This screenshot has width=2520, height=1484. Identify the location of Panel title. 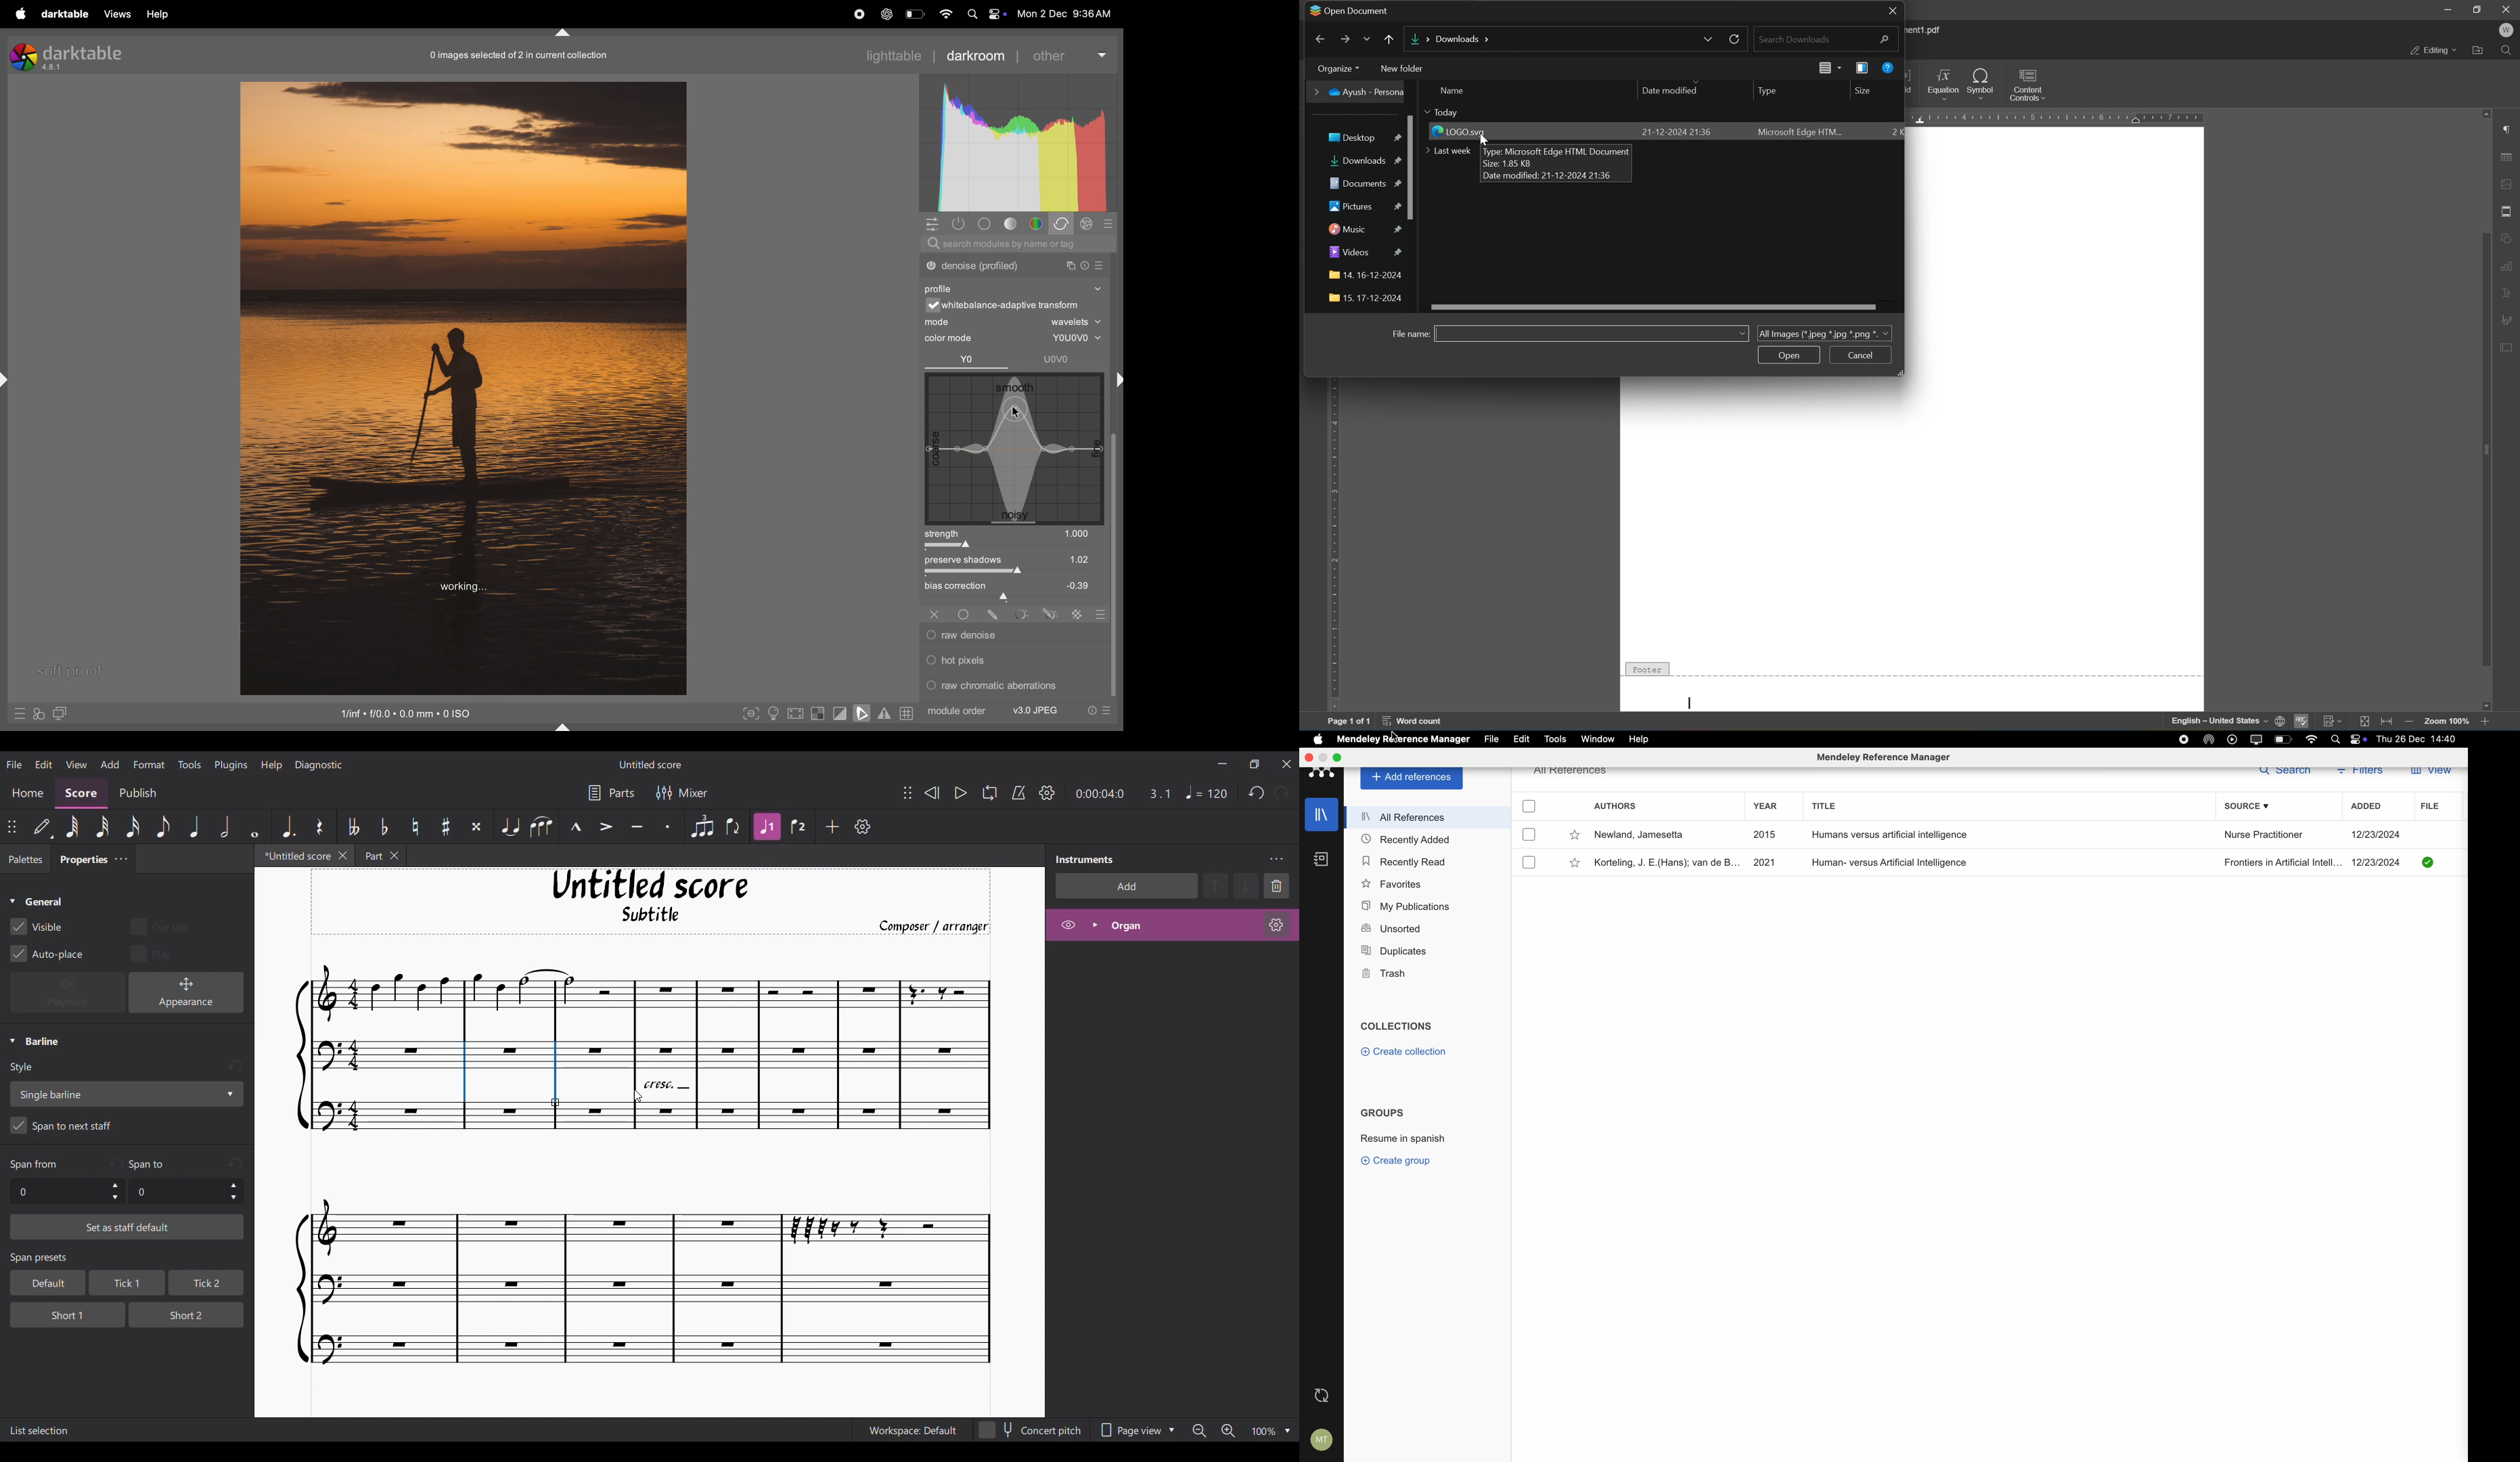
(1085, 859).